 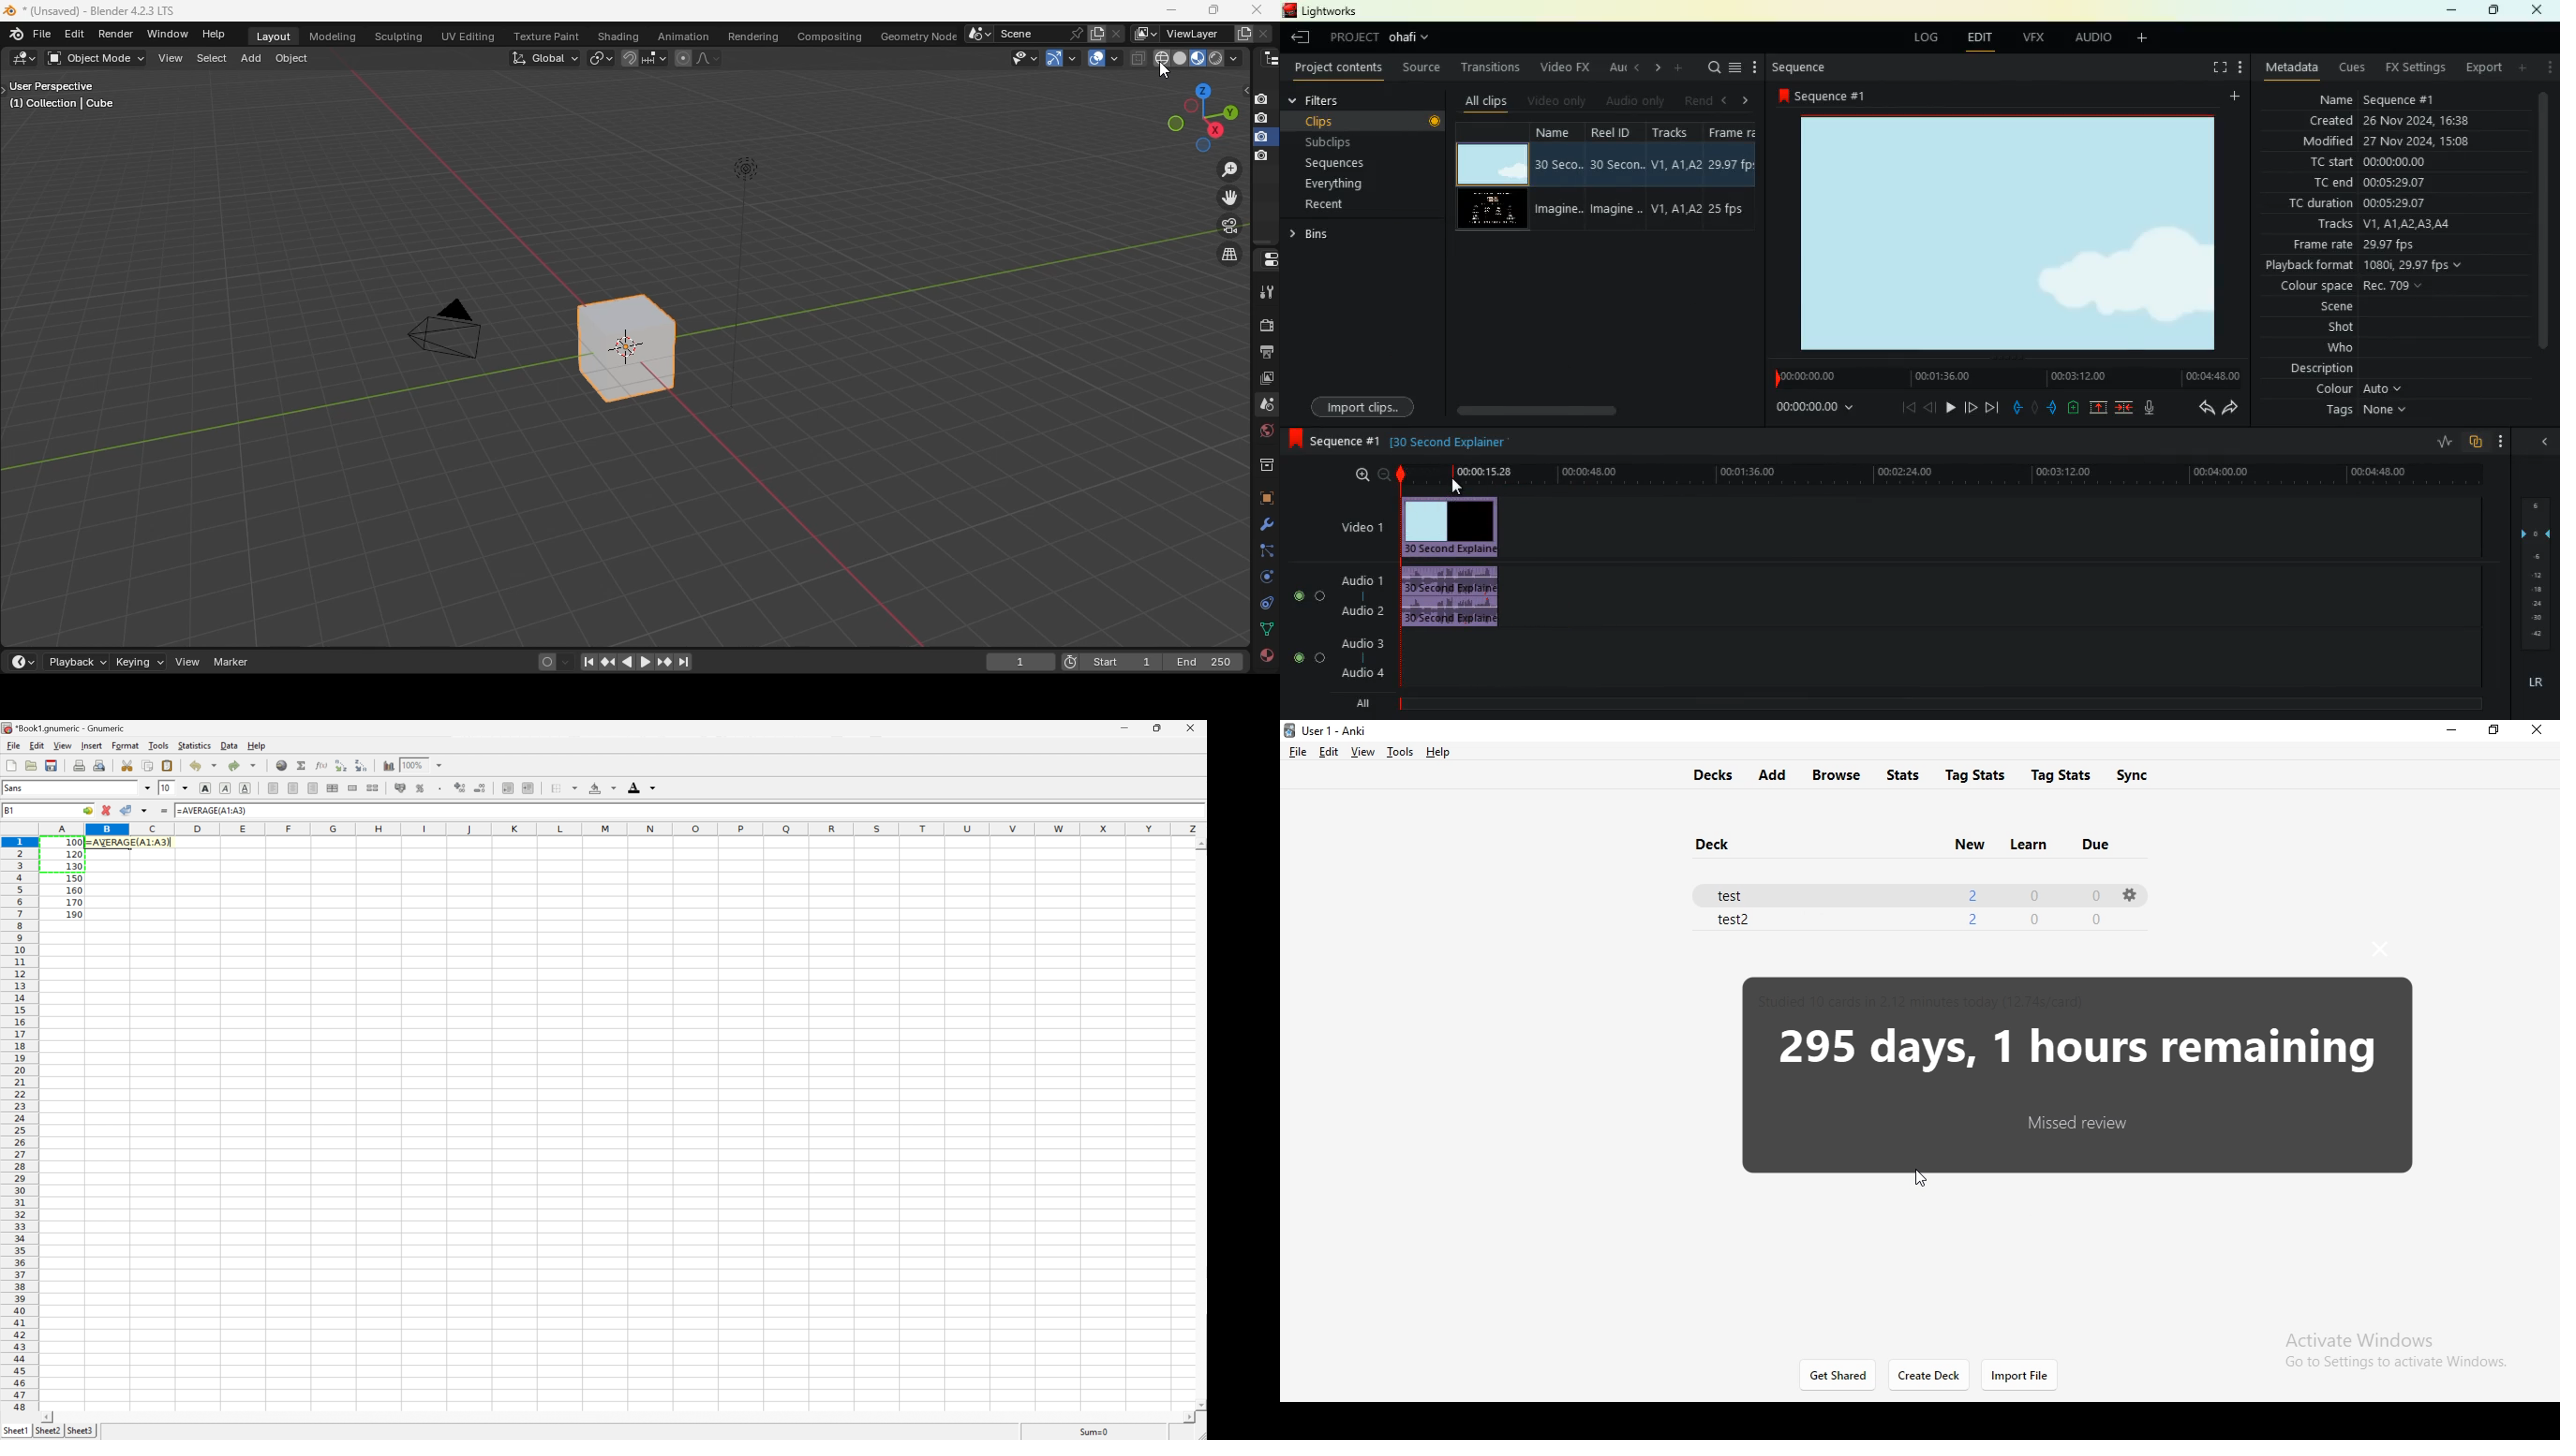 What do you see at coordinates (1585, 410) in the screenshot?
I see `scroll` at bounding box center [1585, 410].